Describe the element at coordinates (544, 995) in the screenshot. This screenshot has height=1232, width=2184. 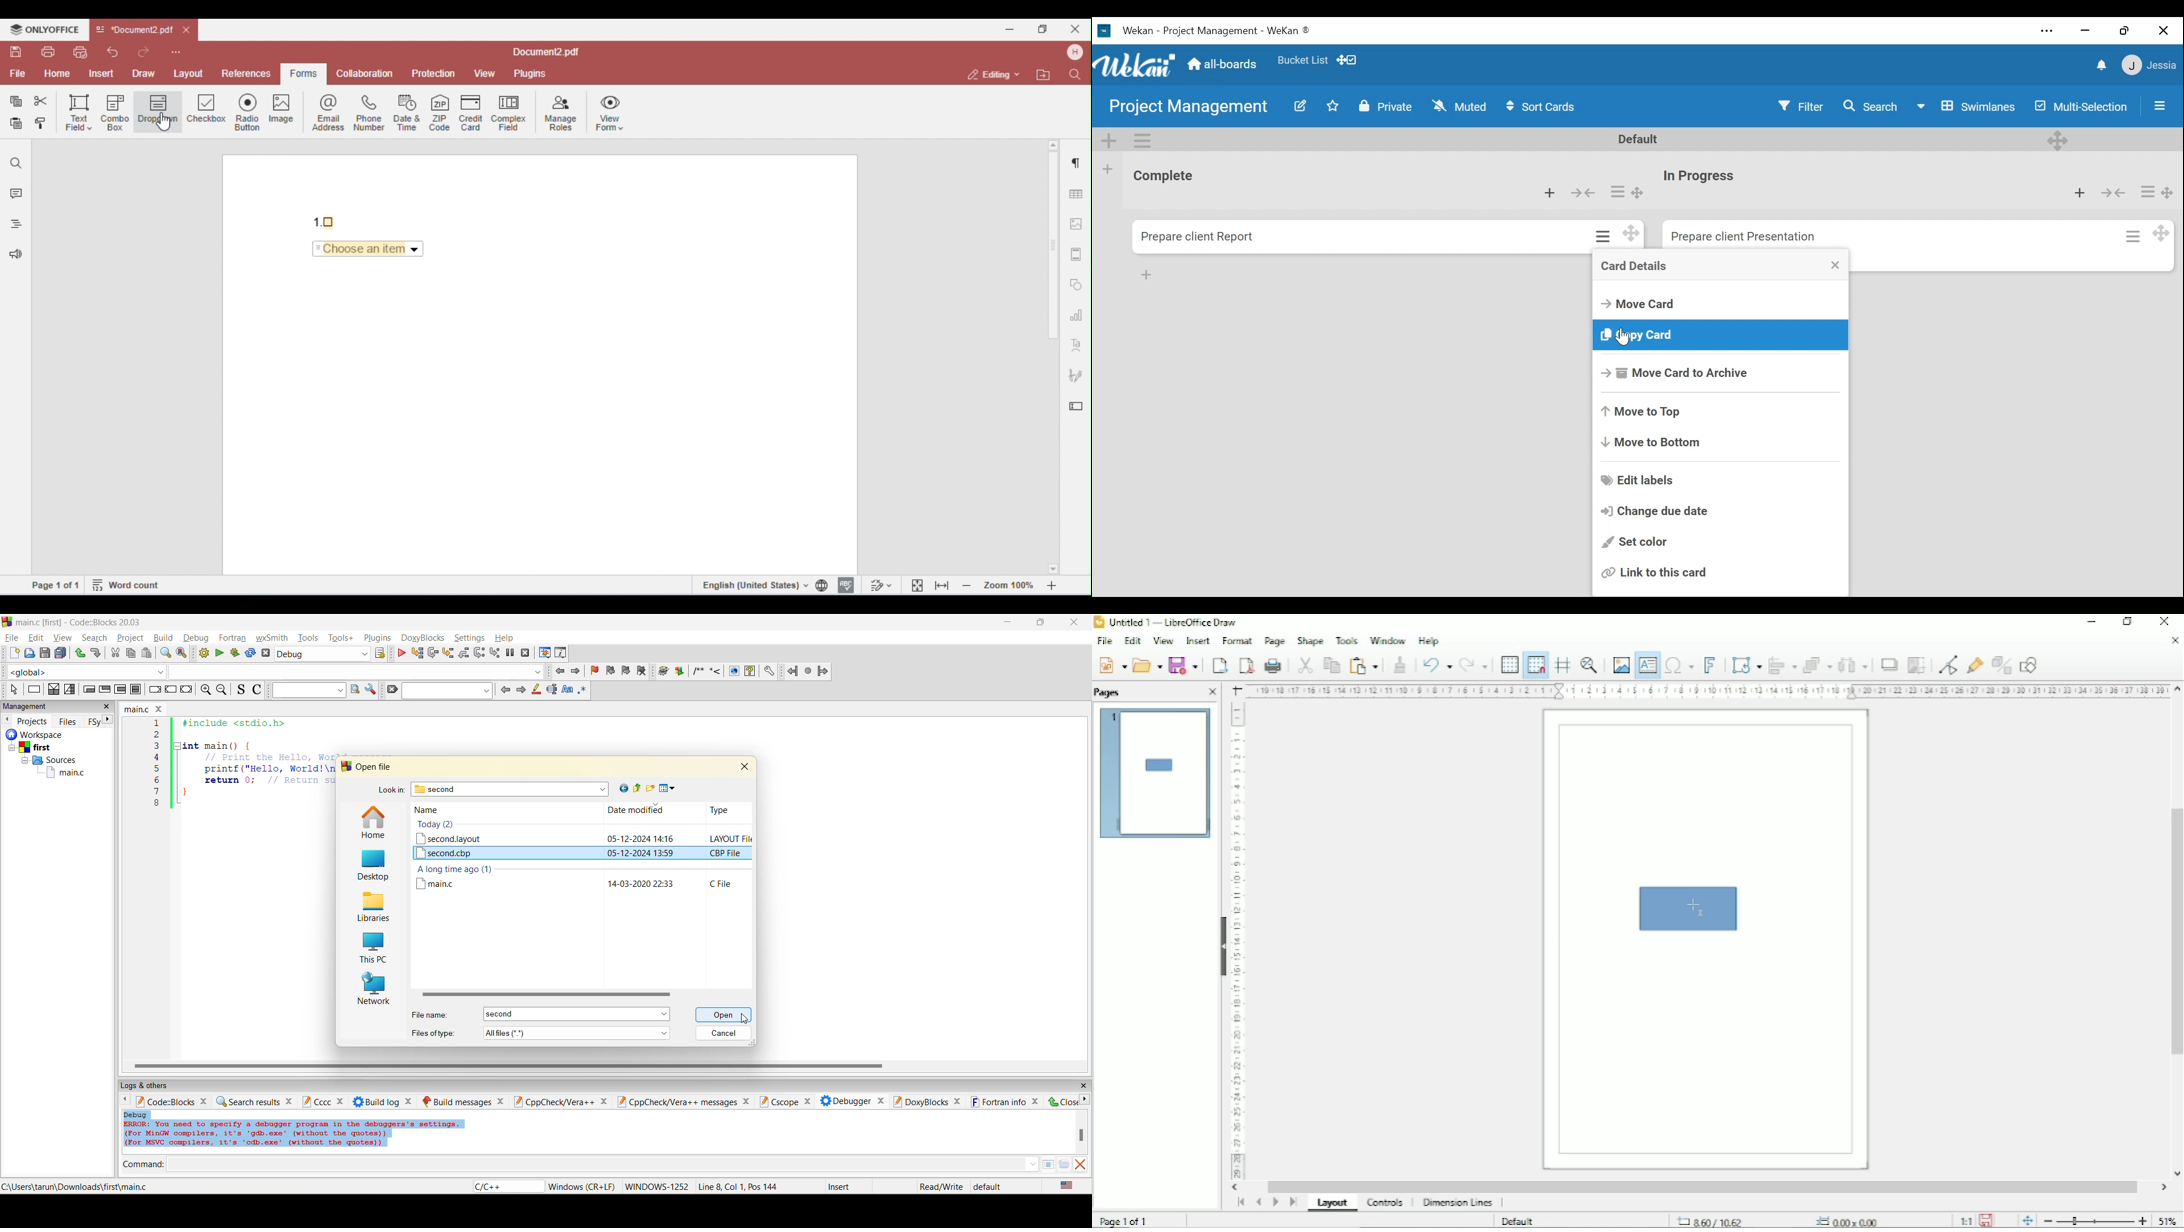
I see `horizontal scroll bar` at that location.